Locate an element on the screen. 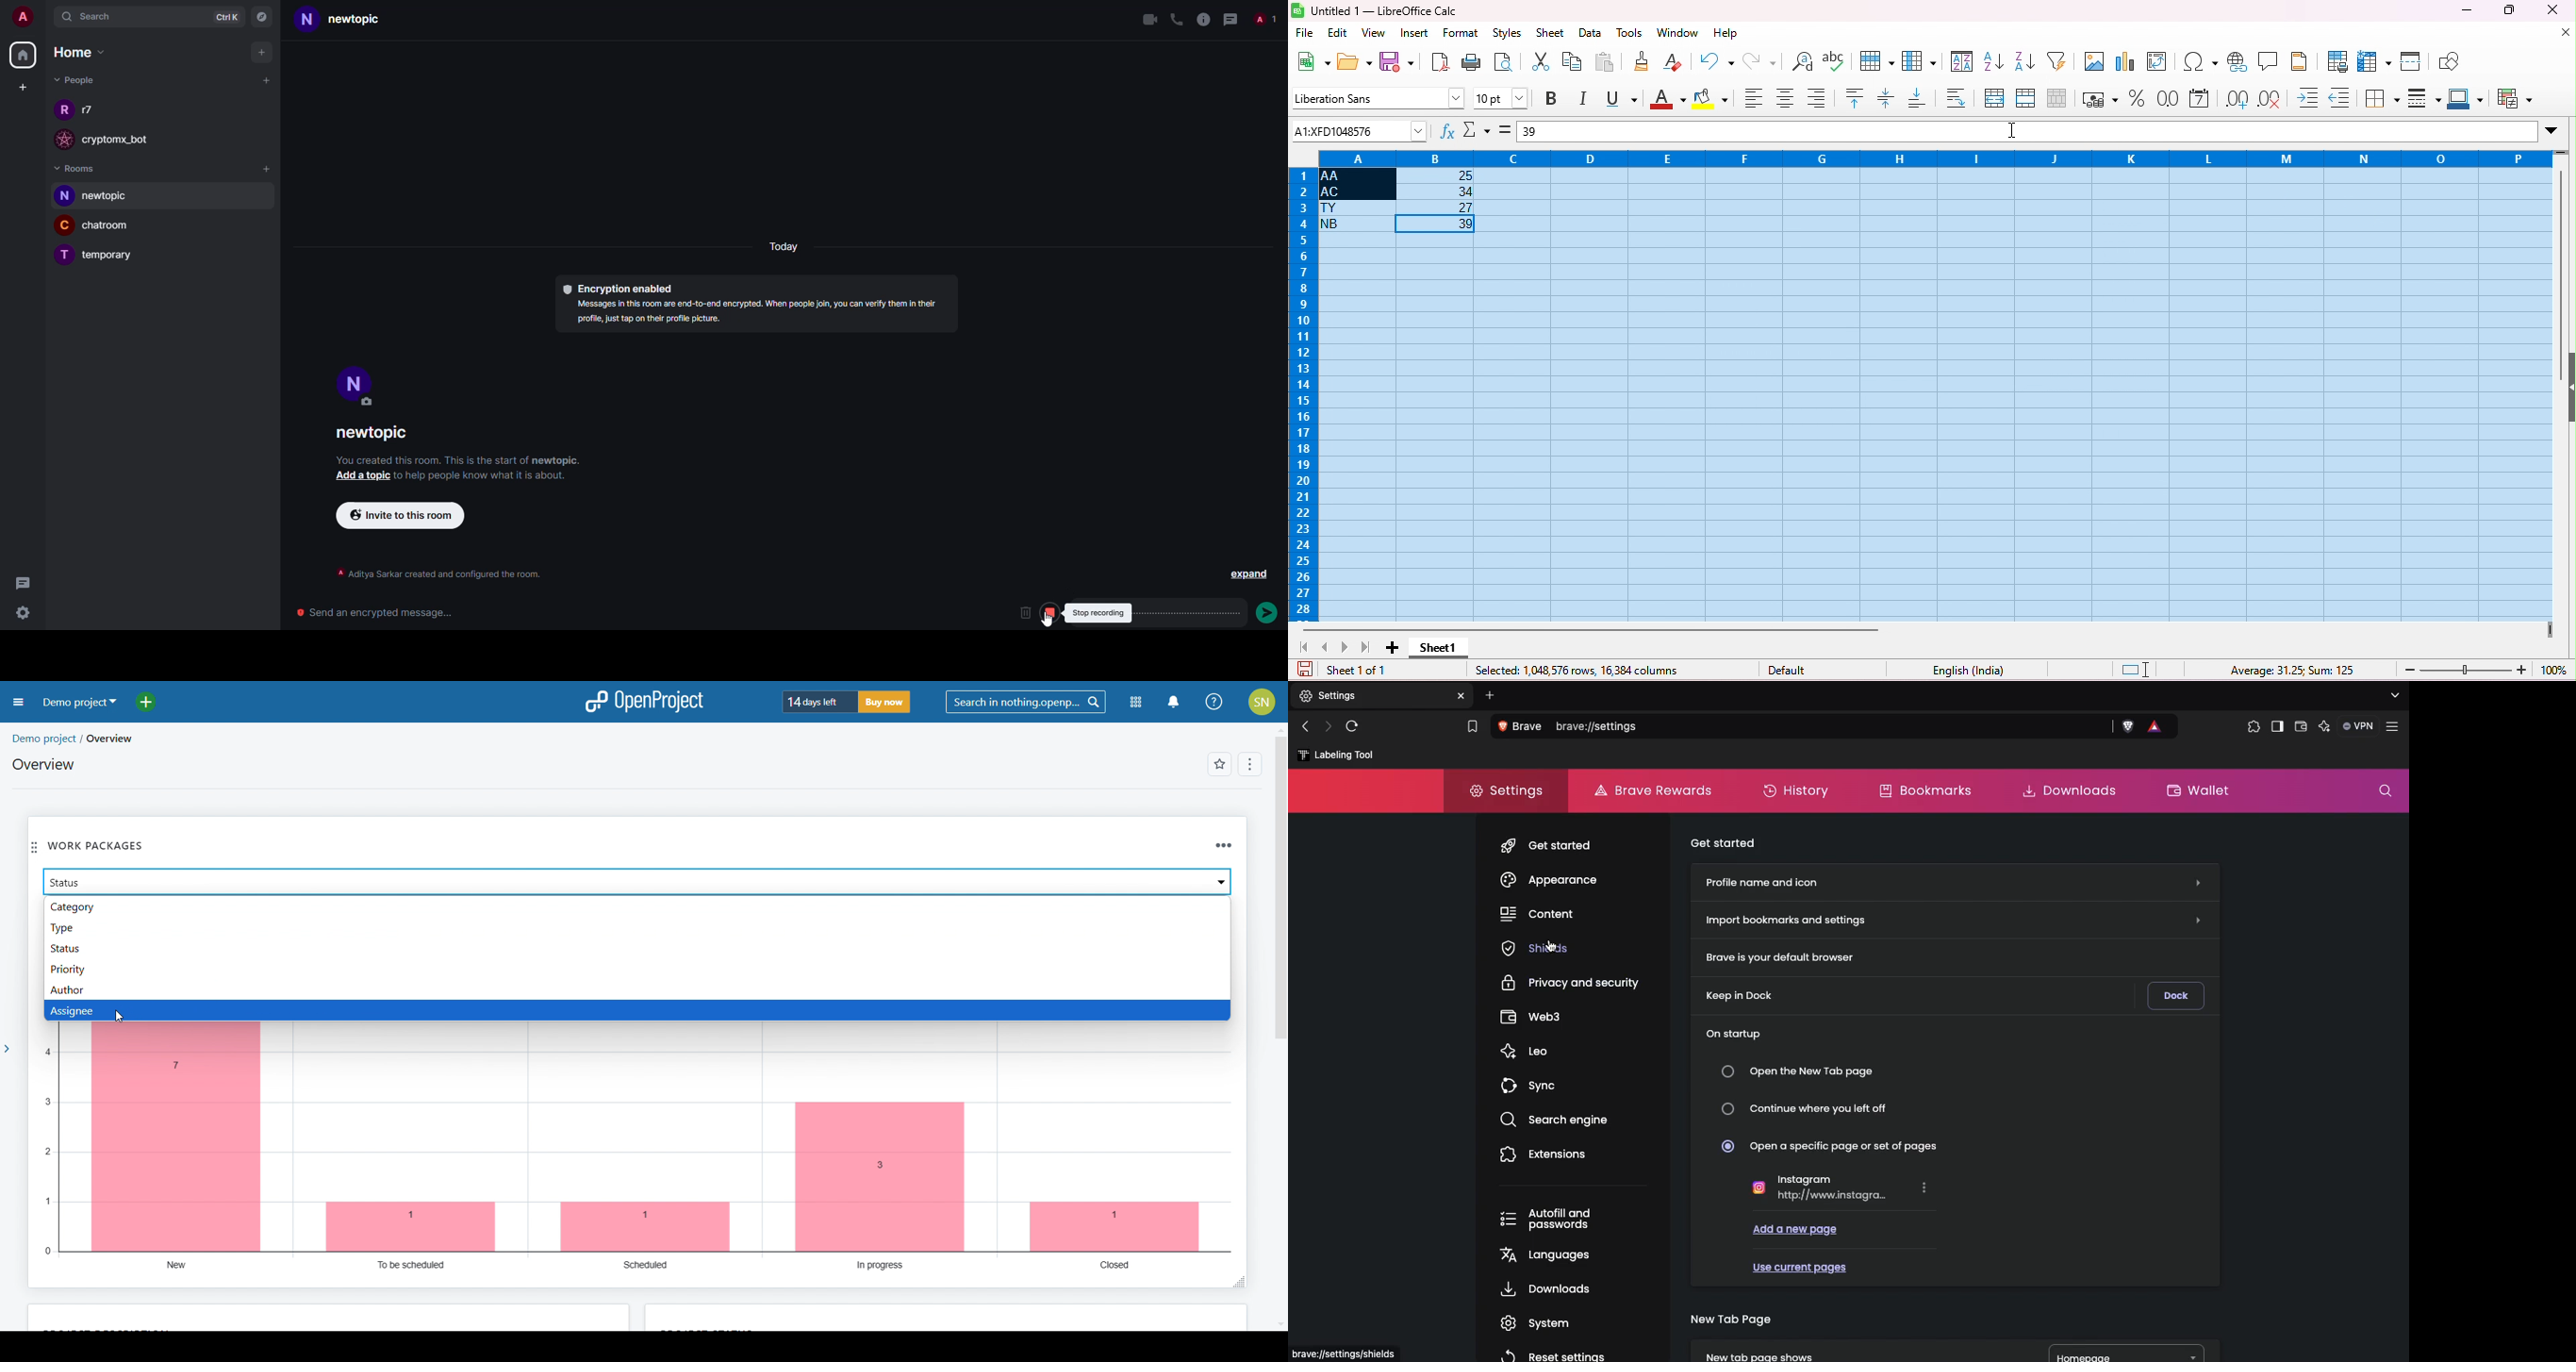  title is located at coordinates (1375, 11).